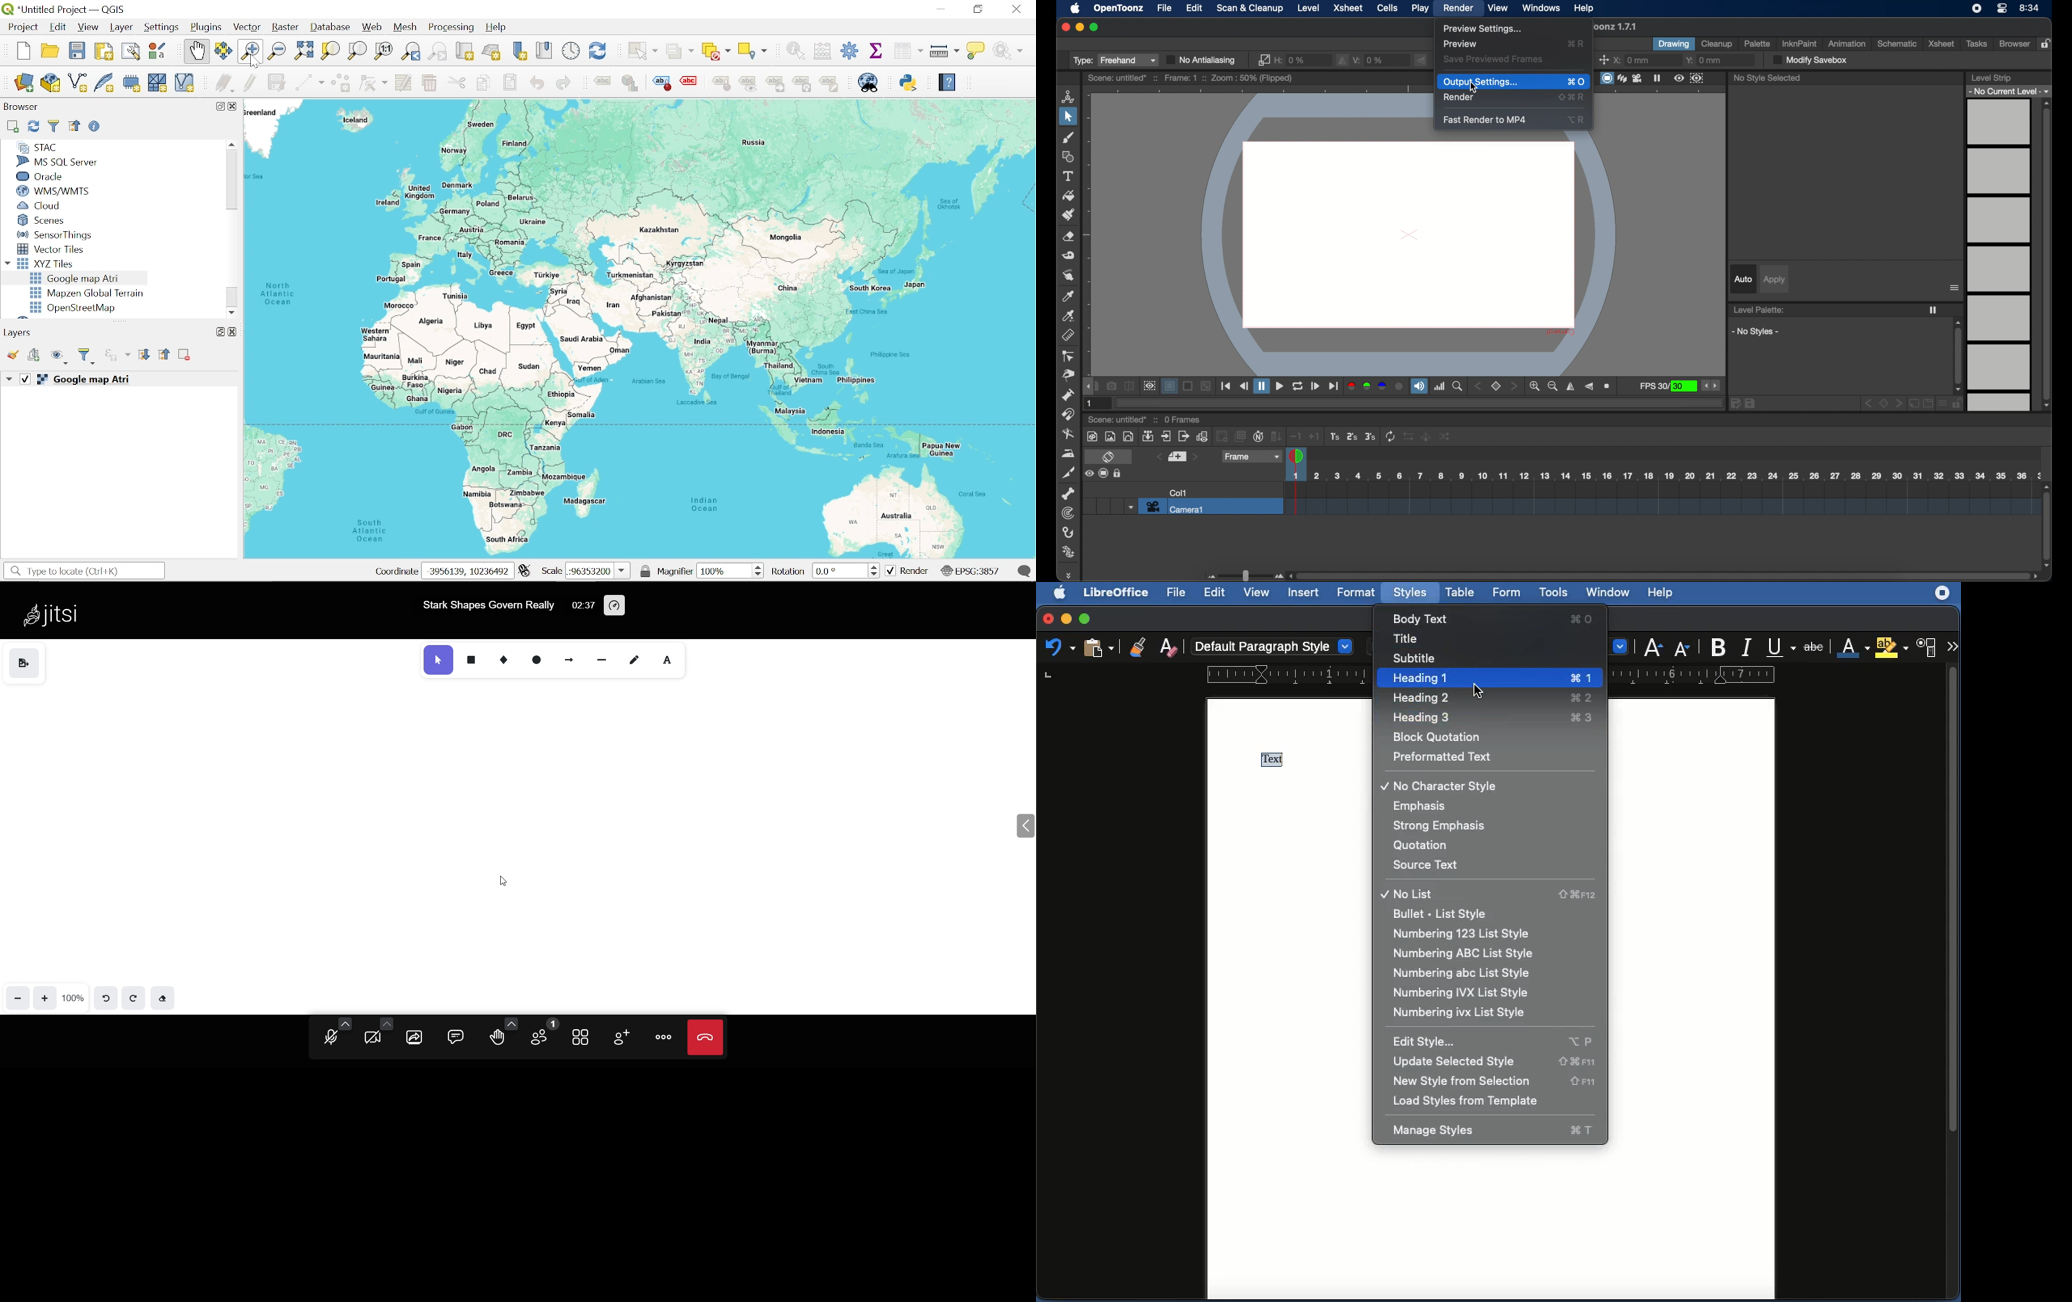  What do you see at coordinates (1943, 594) in the screenshot?
I see `Extension` at bounding box center [1943, 594].